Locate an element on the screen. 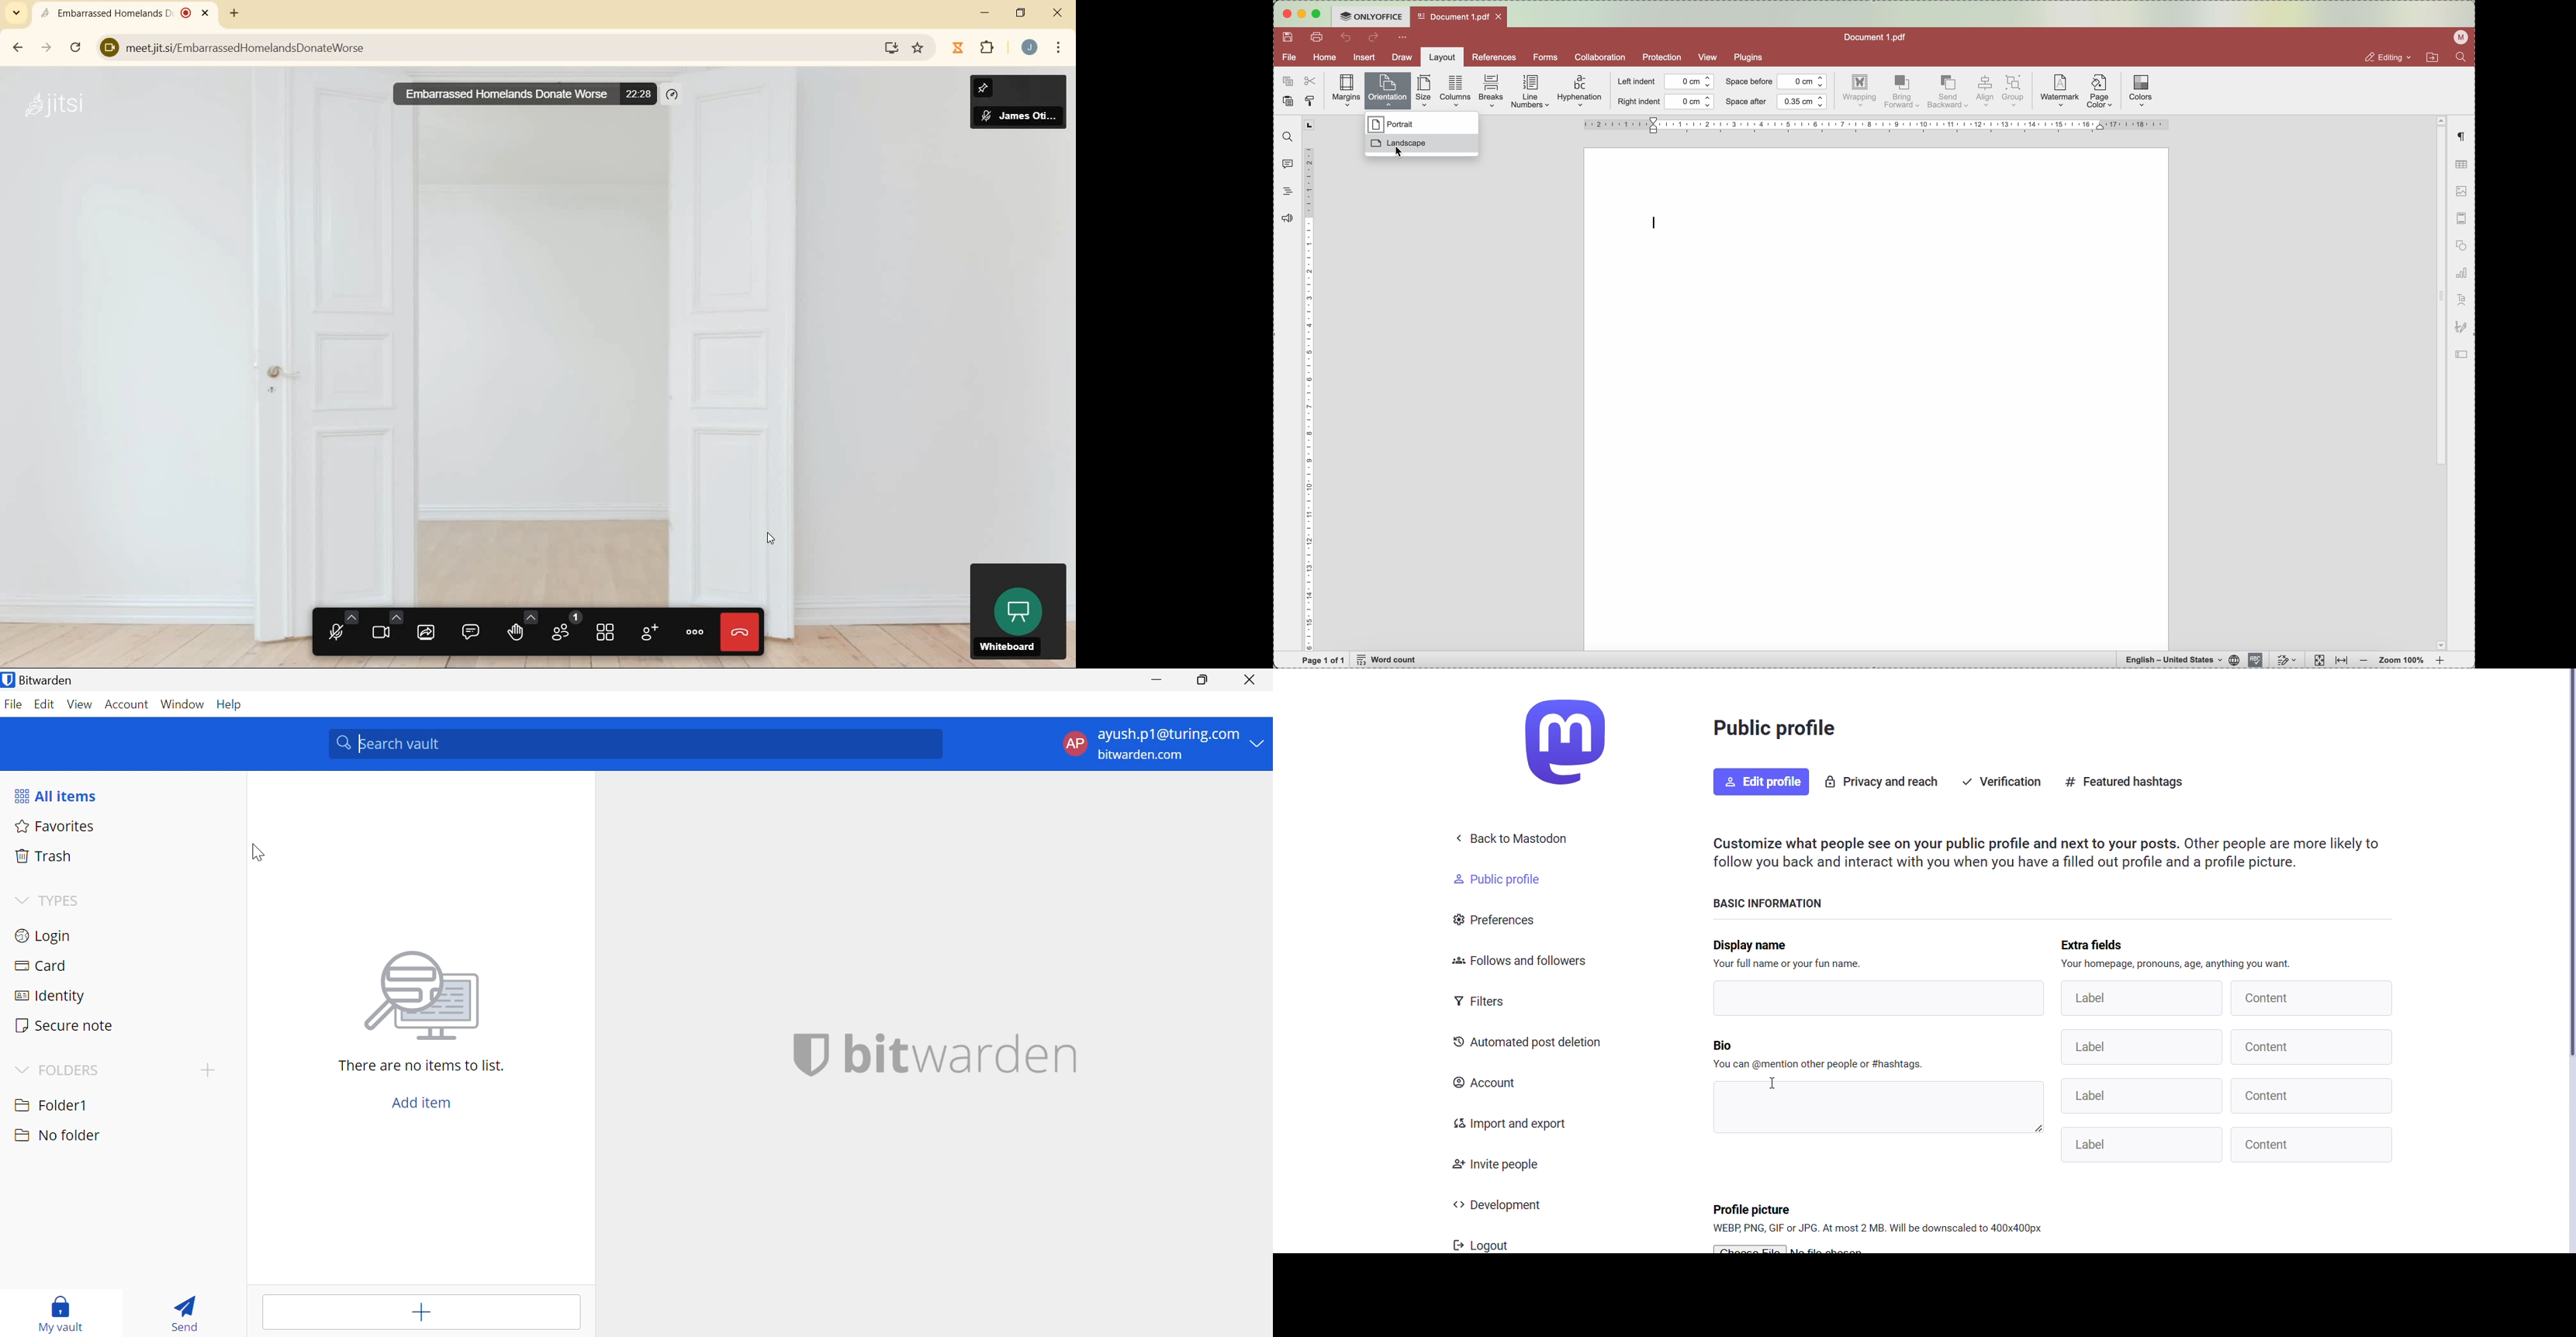 This screenshot has width=2576, height=1344. line numbers is located at coordinates (1531, 93).